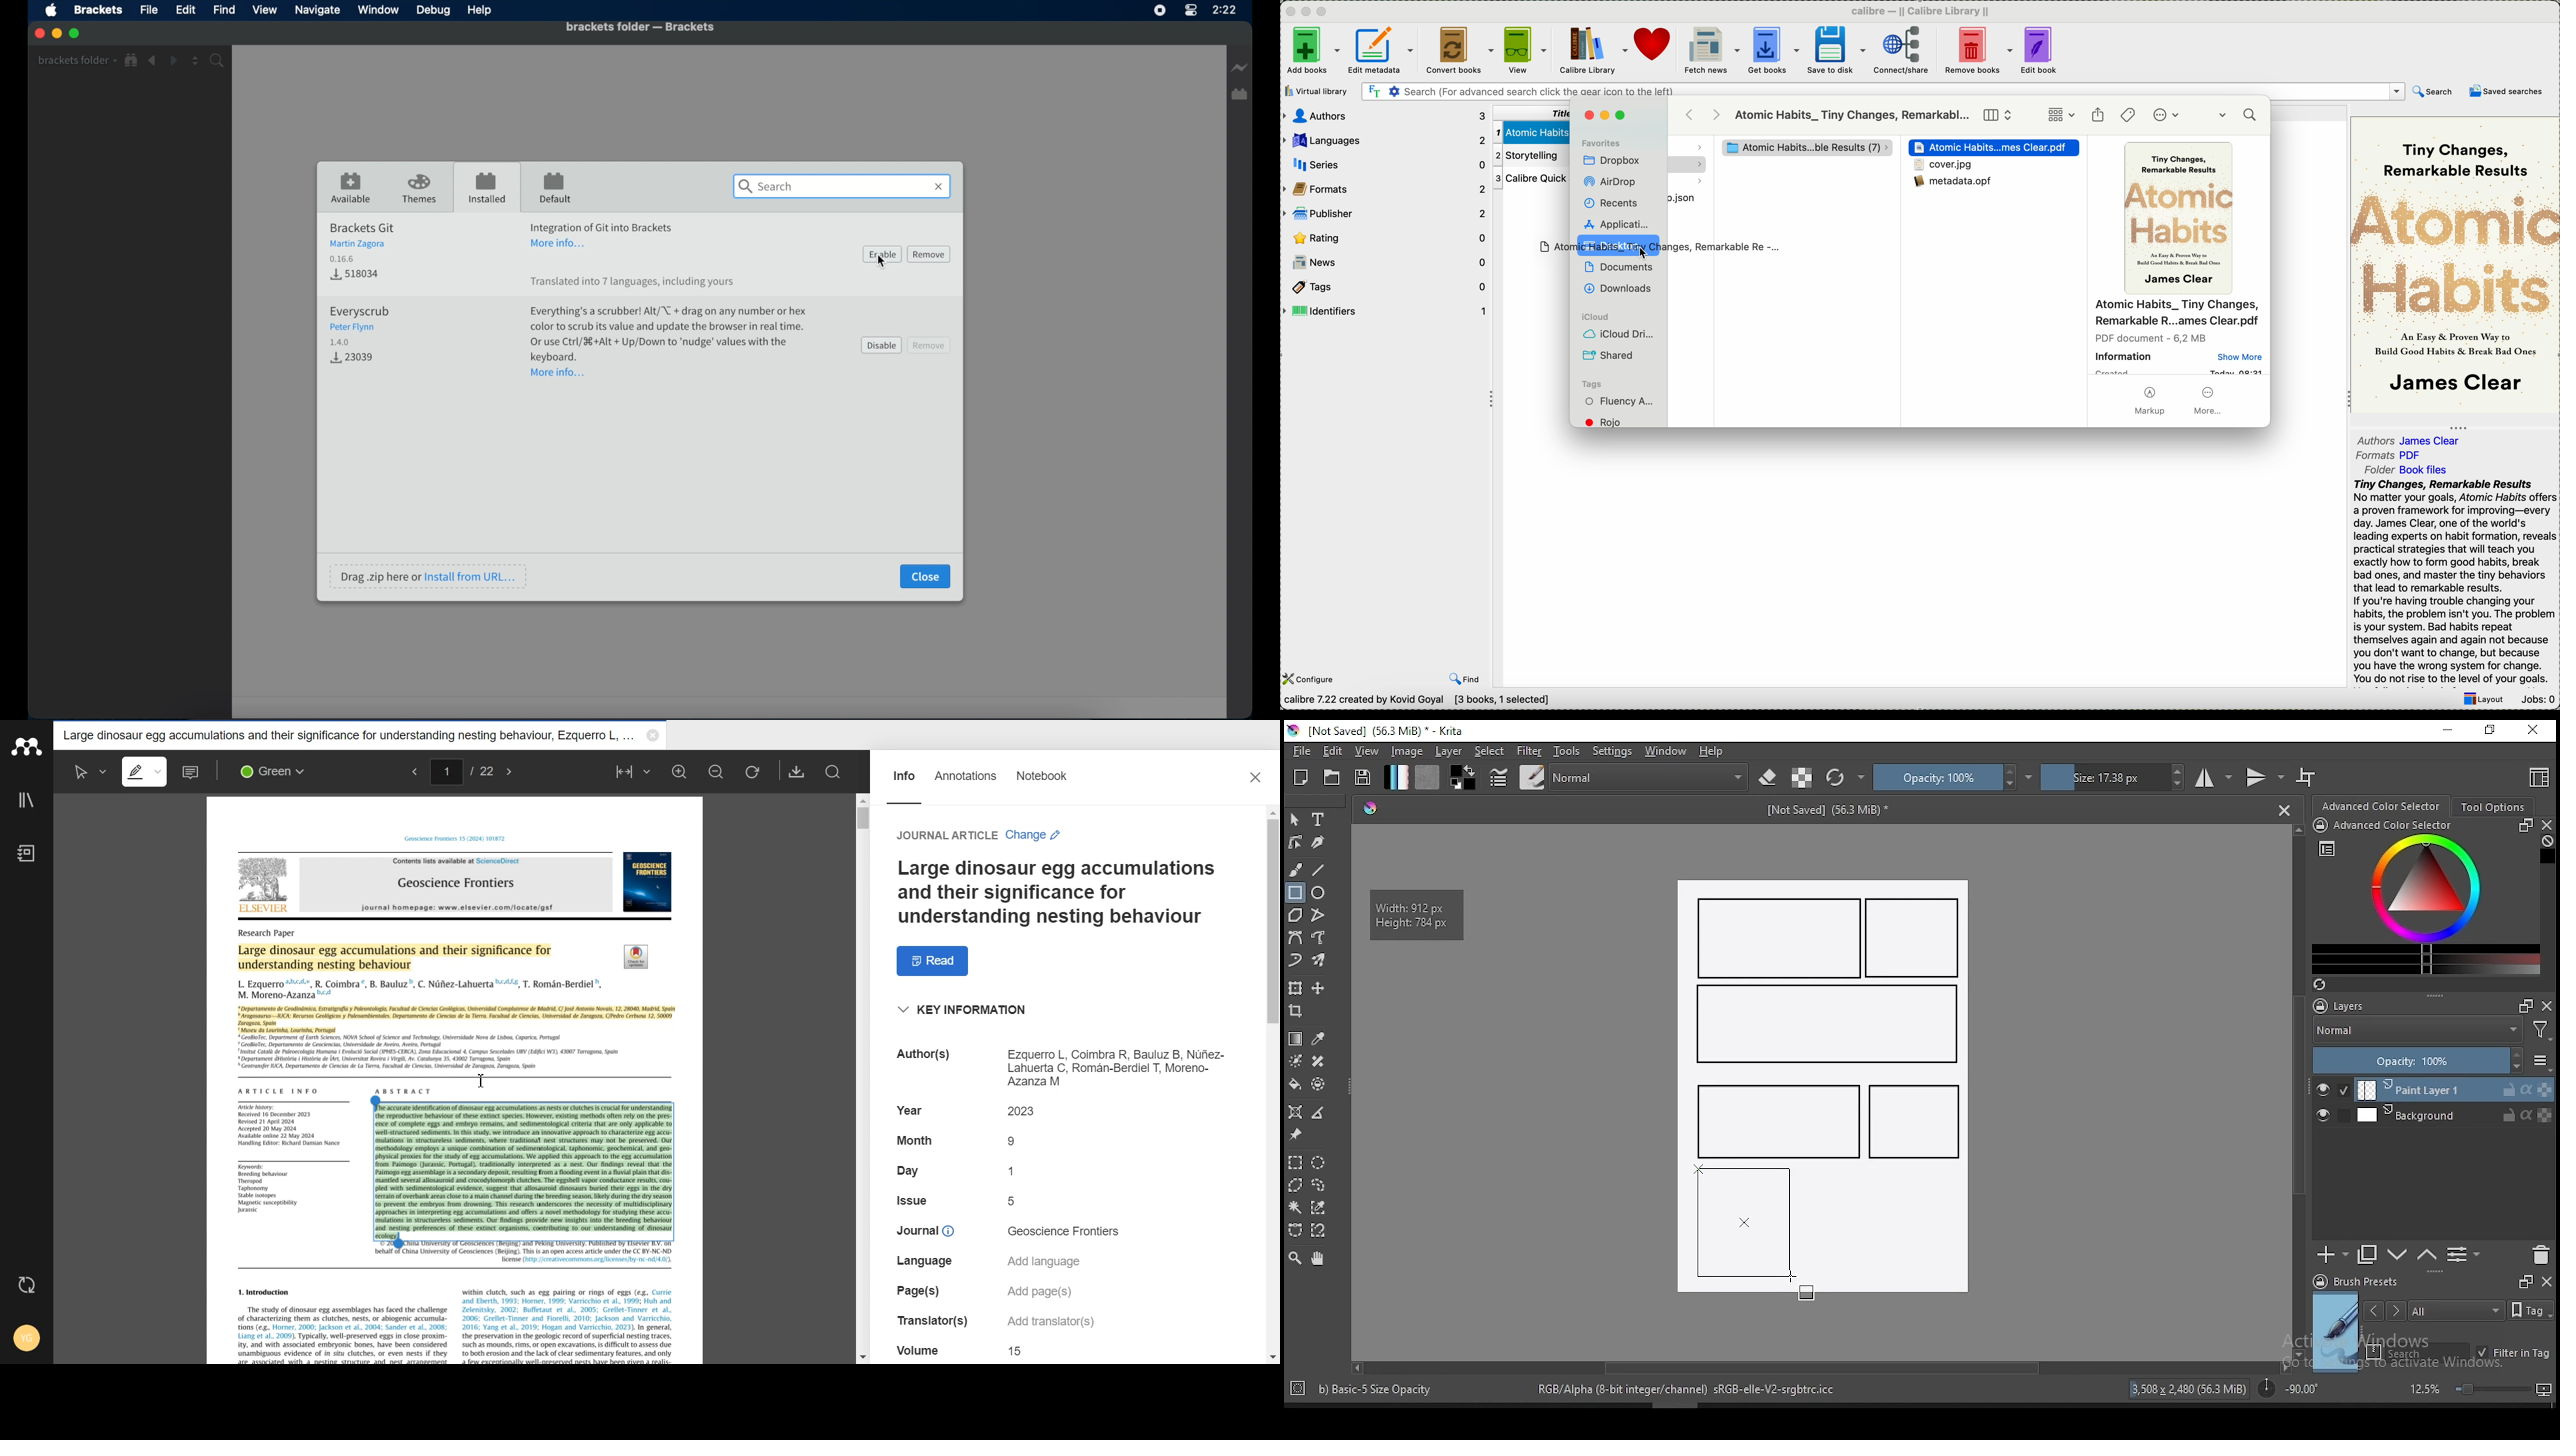 Image resolution: width=2576 pixels, height=1456 pixels. Describe the element at coordinates (1318, 913) in the screenshot. I see `polyline tool` at that location.